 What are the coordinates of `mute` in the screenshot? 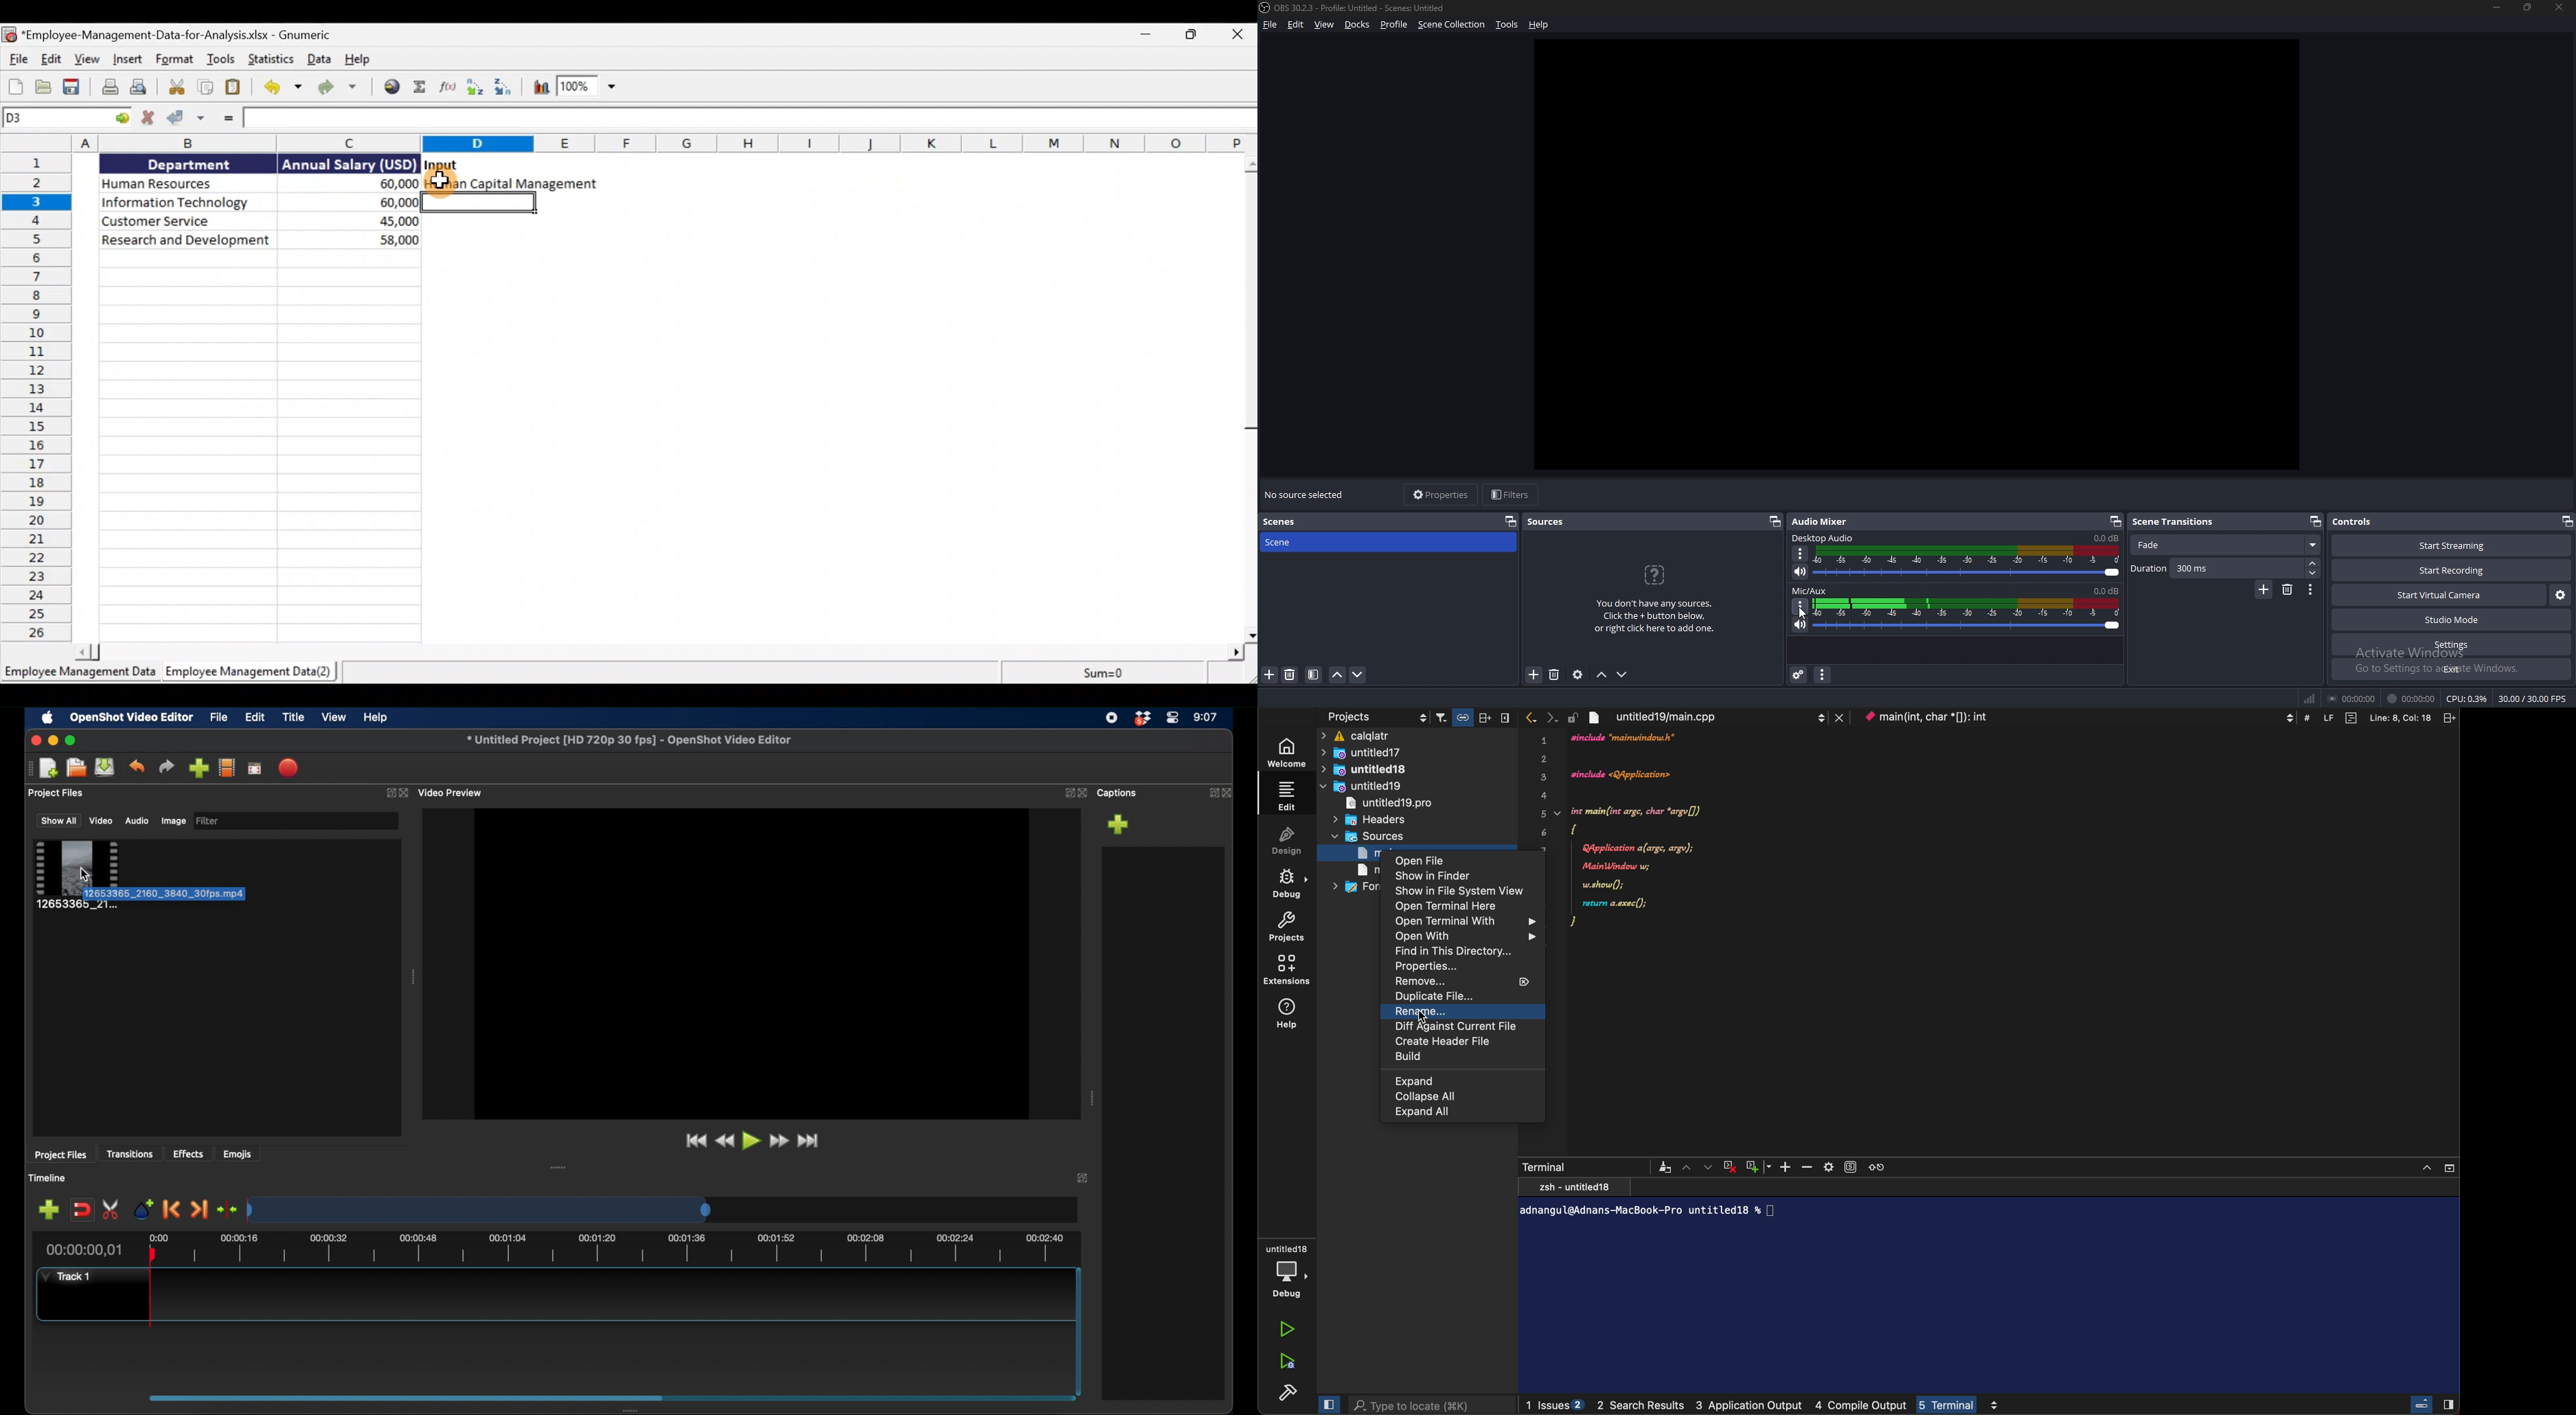 It's located at (1800, 625).